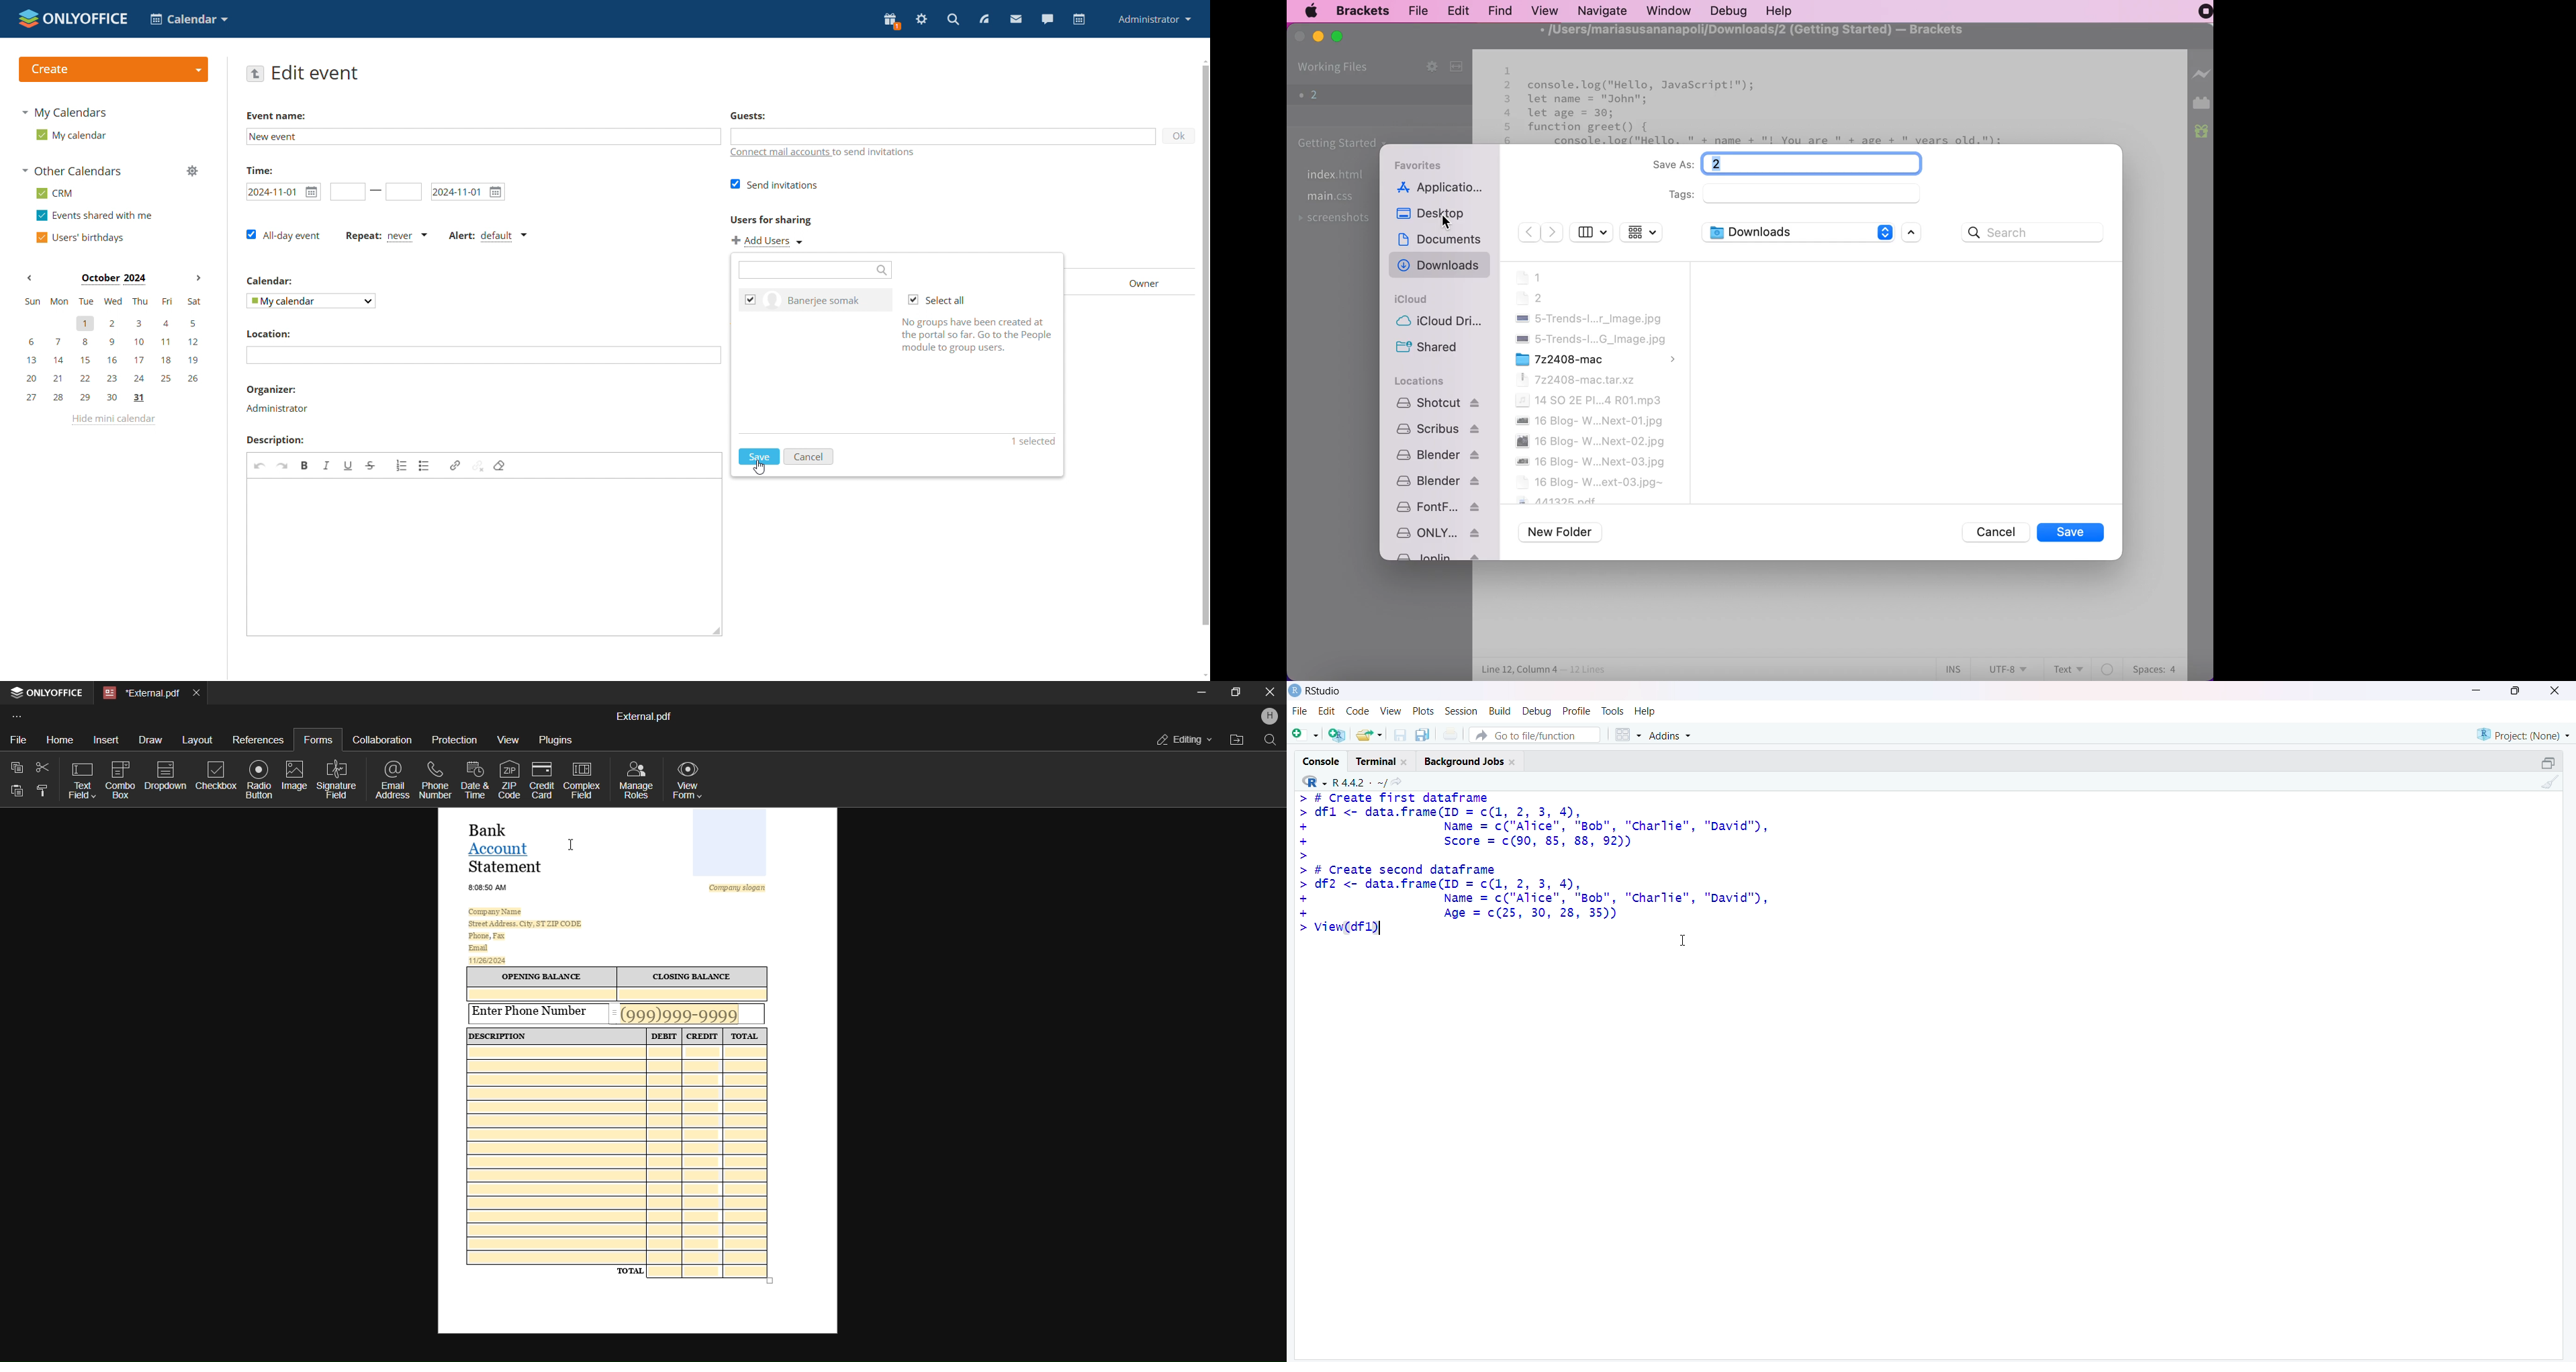 This screenshot has height=1372, width=2576. What do you see at coordinates (2523, 734) in the screenshot?
I see `project (none)` at bounding box center [2523, 734].